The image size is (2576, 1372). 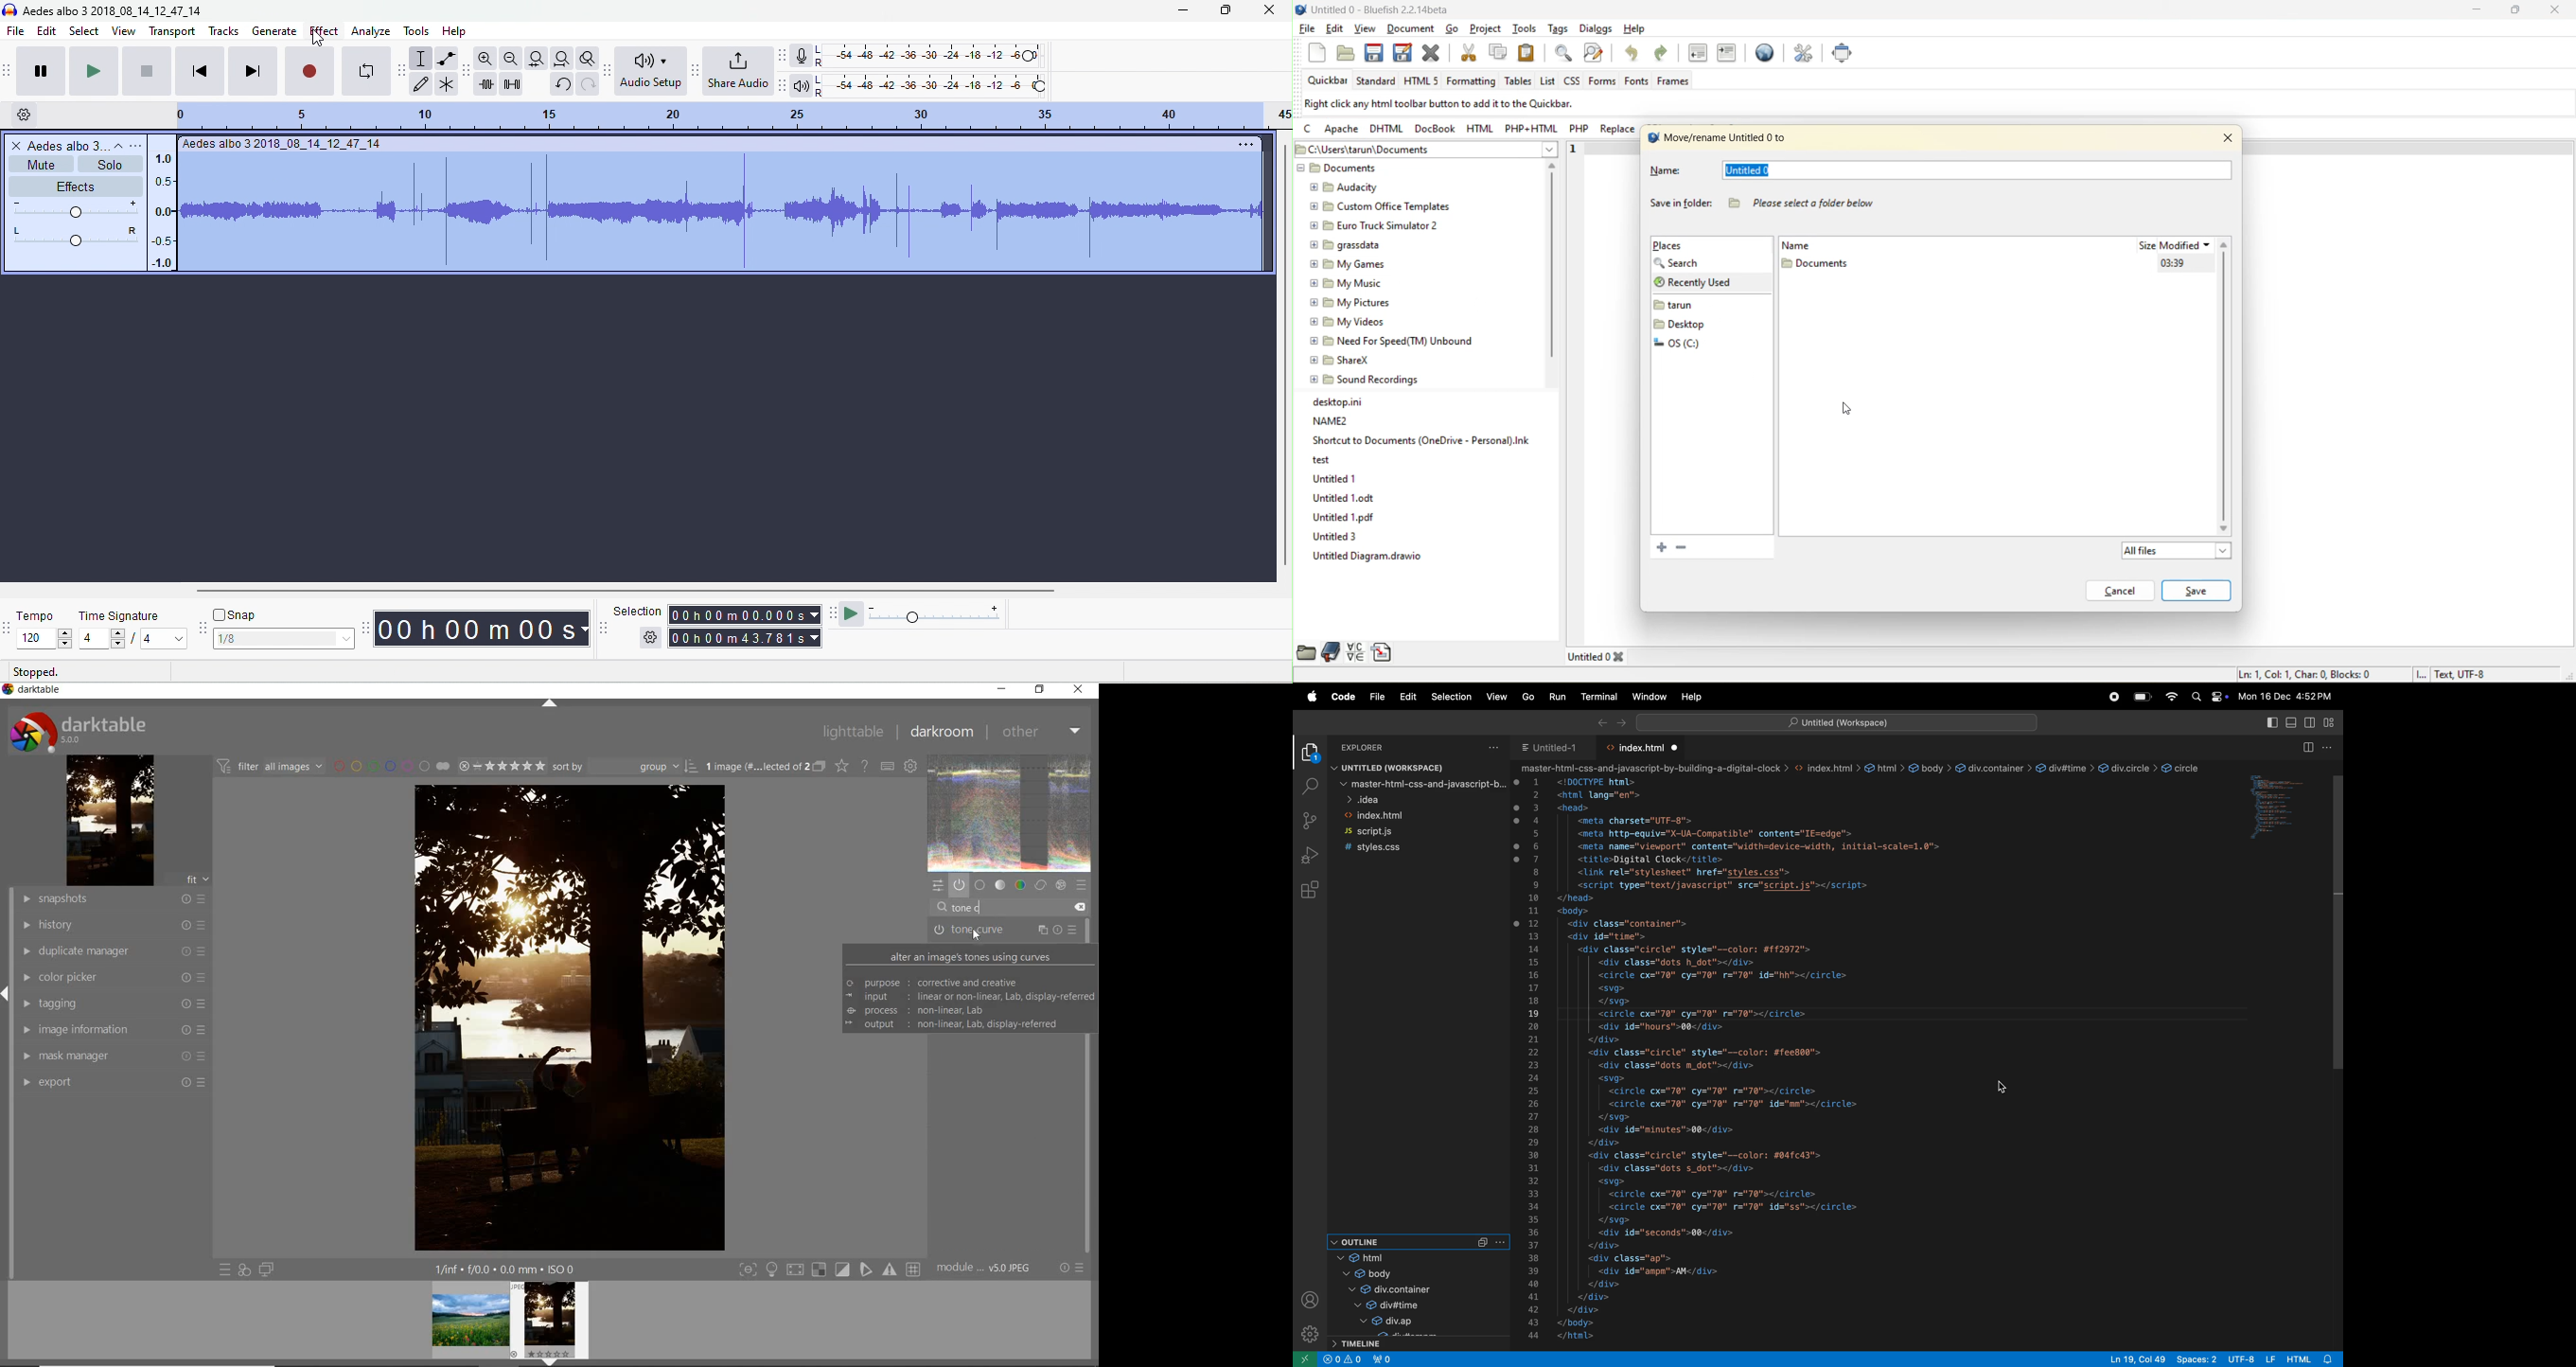 What do you see at coordinates (2179, 549) in the screenshot?
I see `all files` at bounding box center [2179, 549].